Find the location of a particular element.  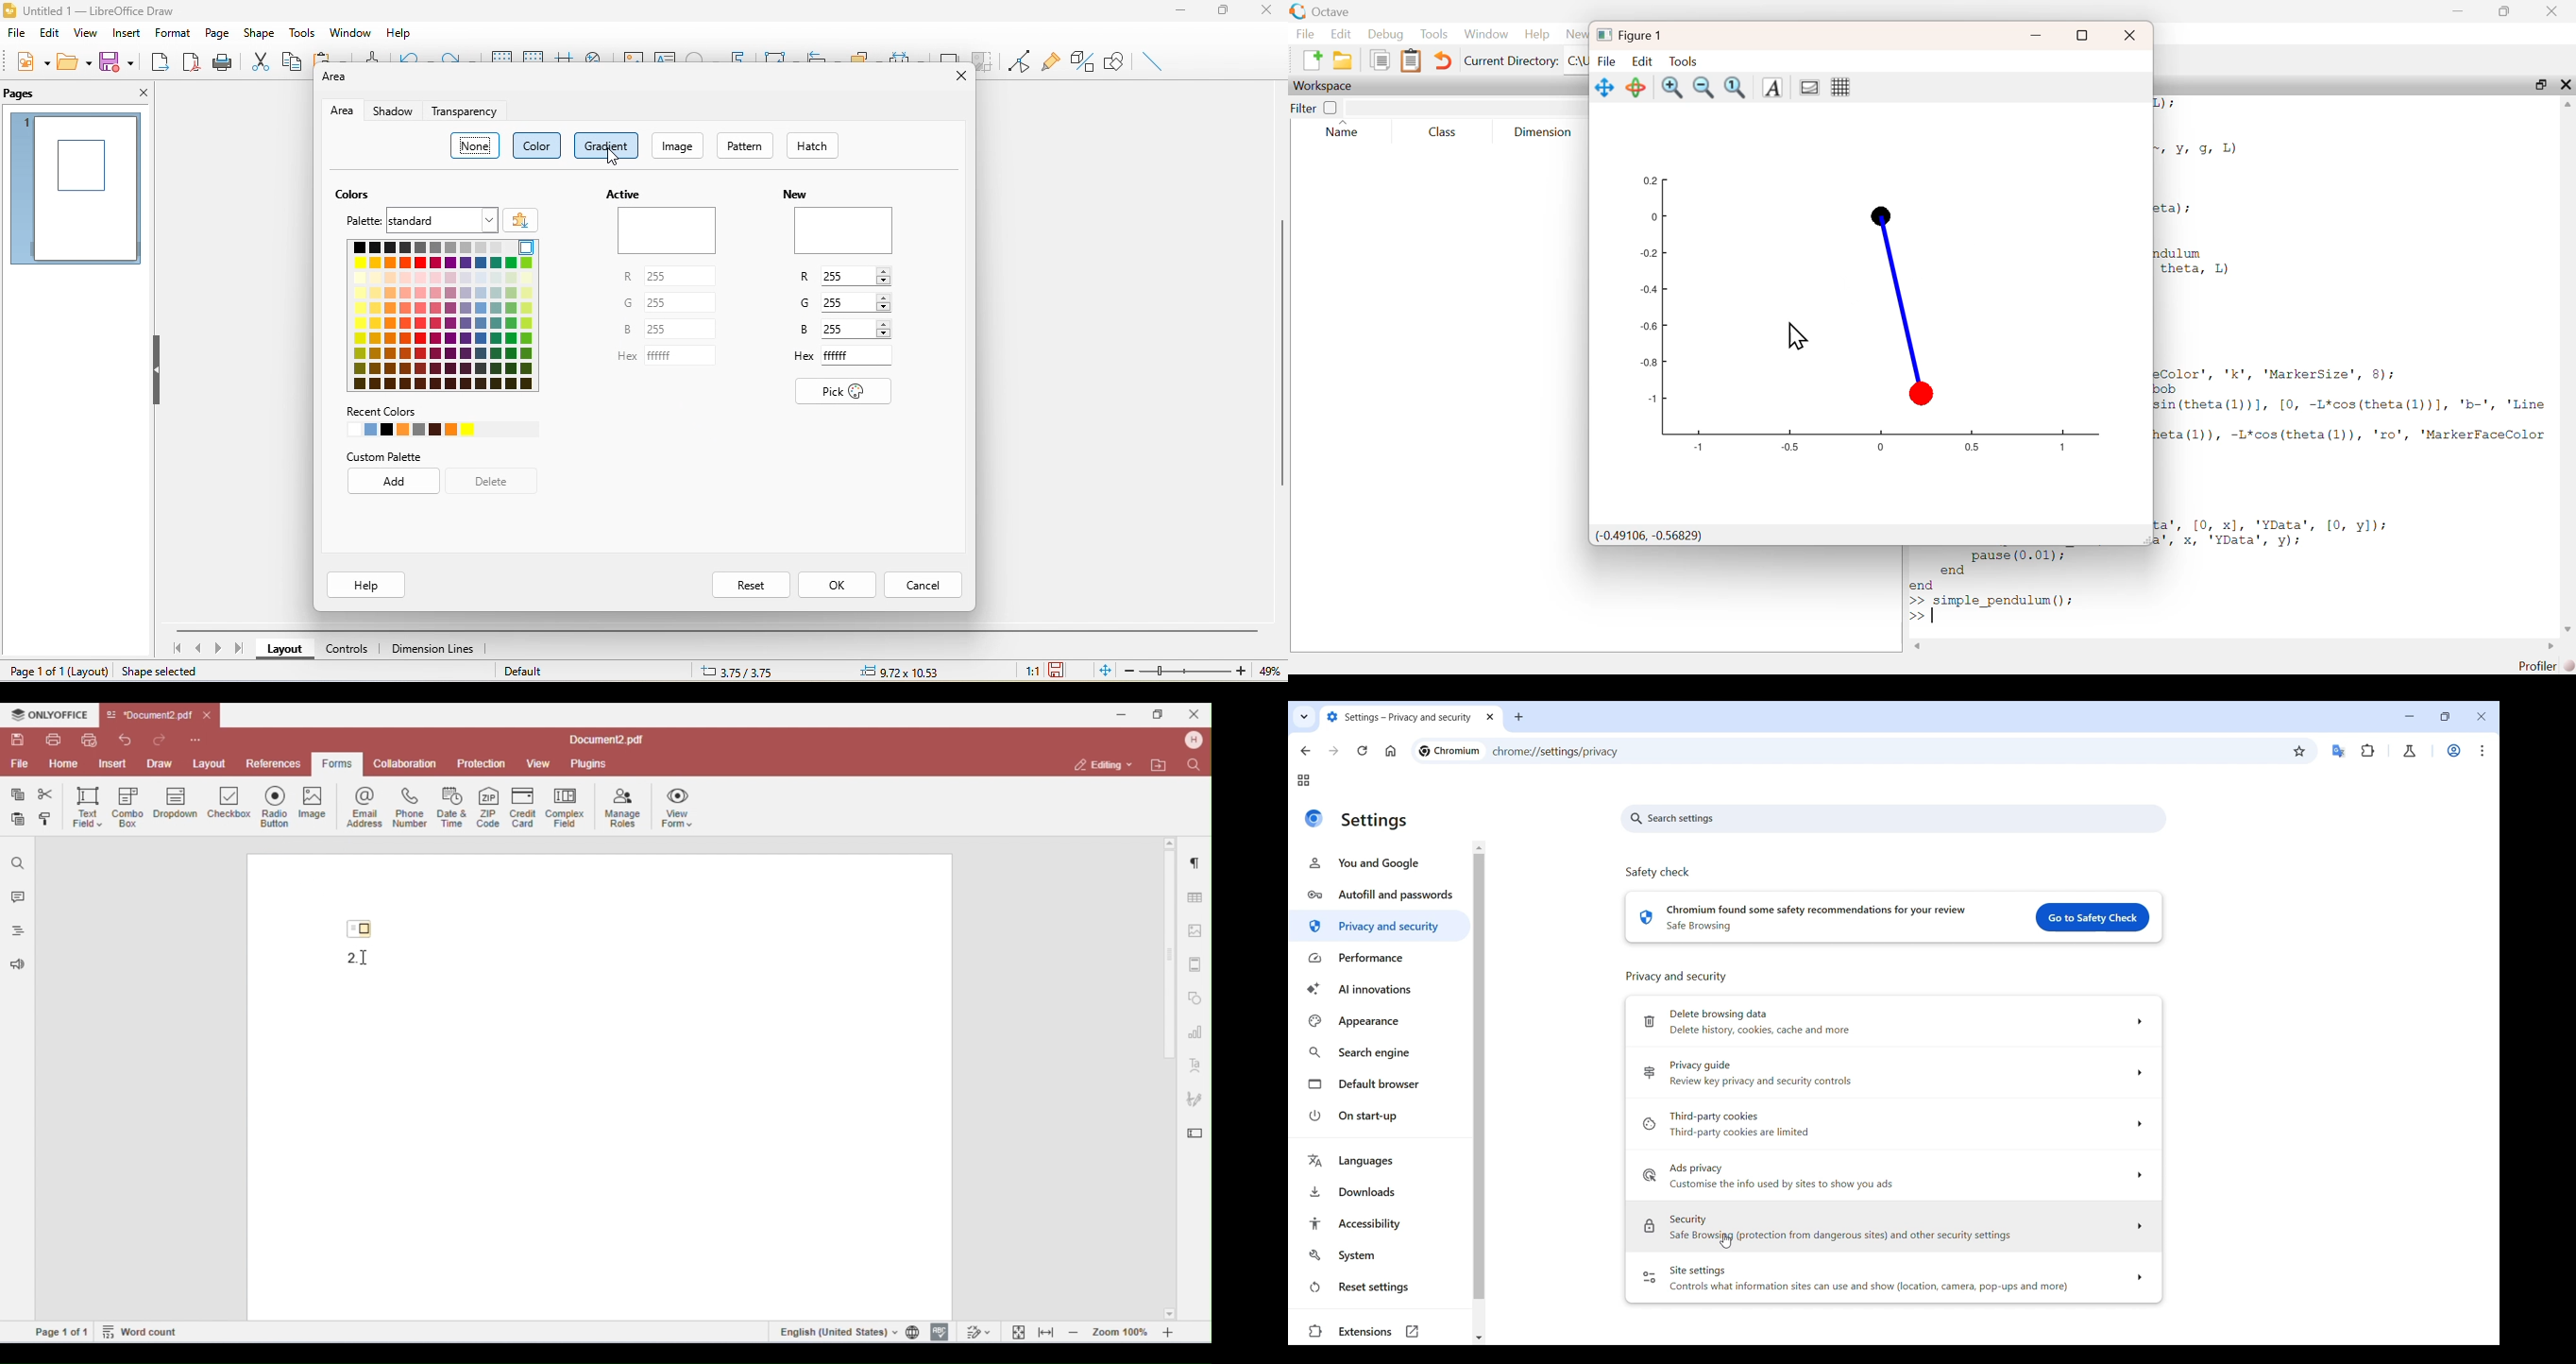

dimension lines is located at coordinates (437, 648).